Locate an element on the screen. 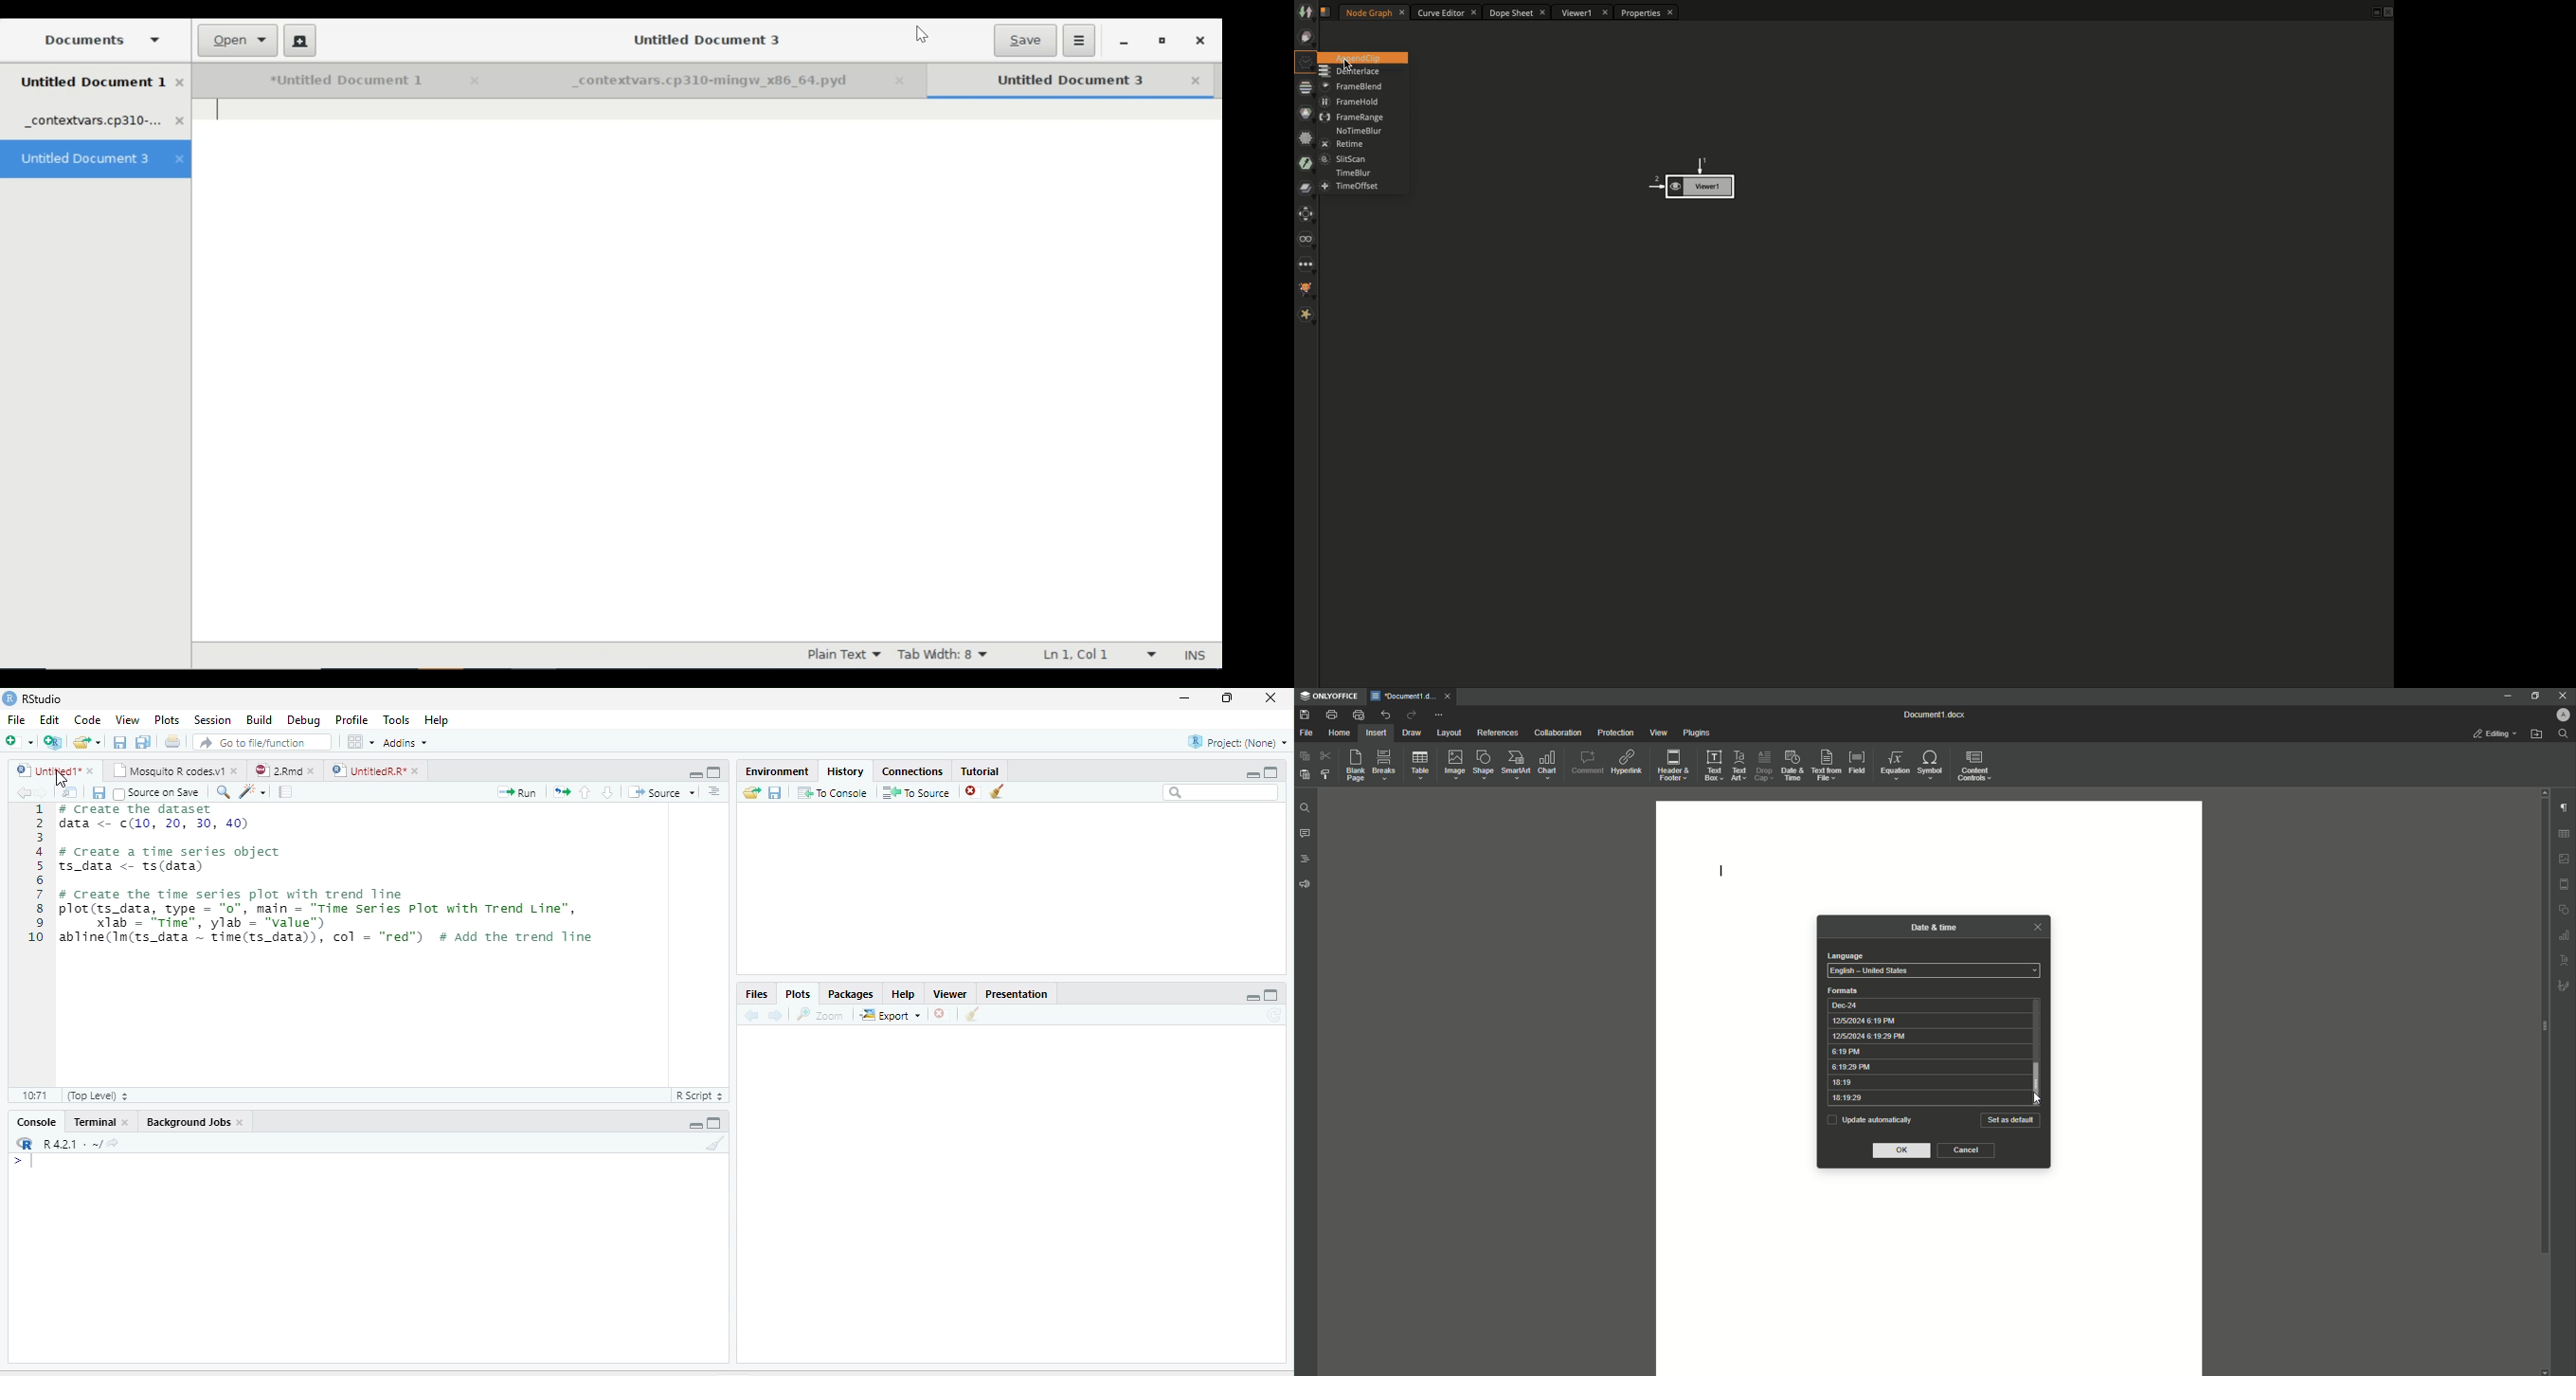  Presentation is located at coordinates (1017, 992).